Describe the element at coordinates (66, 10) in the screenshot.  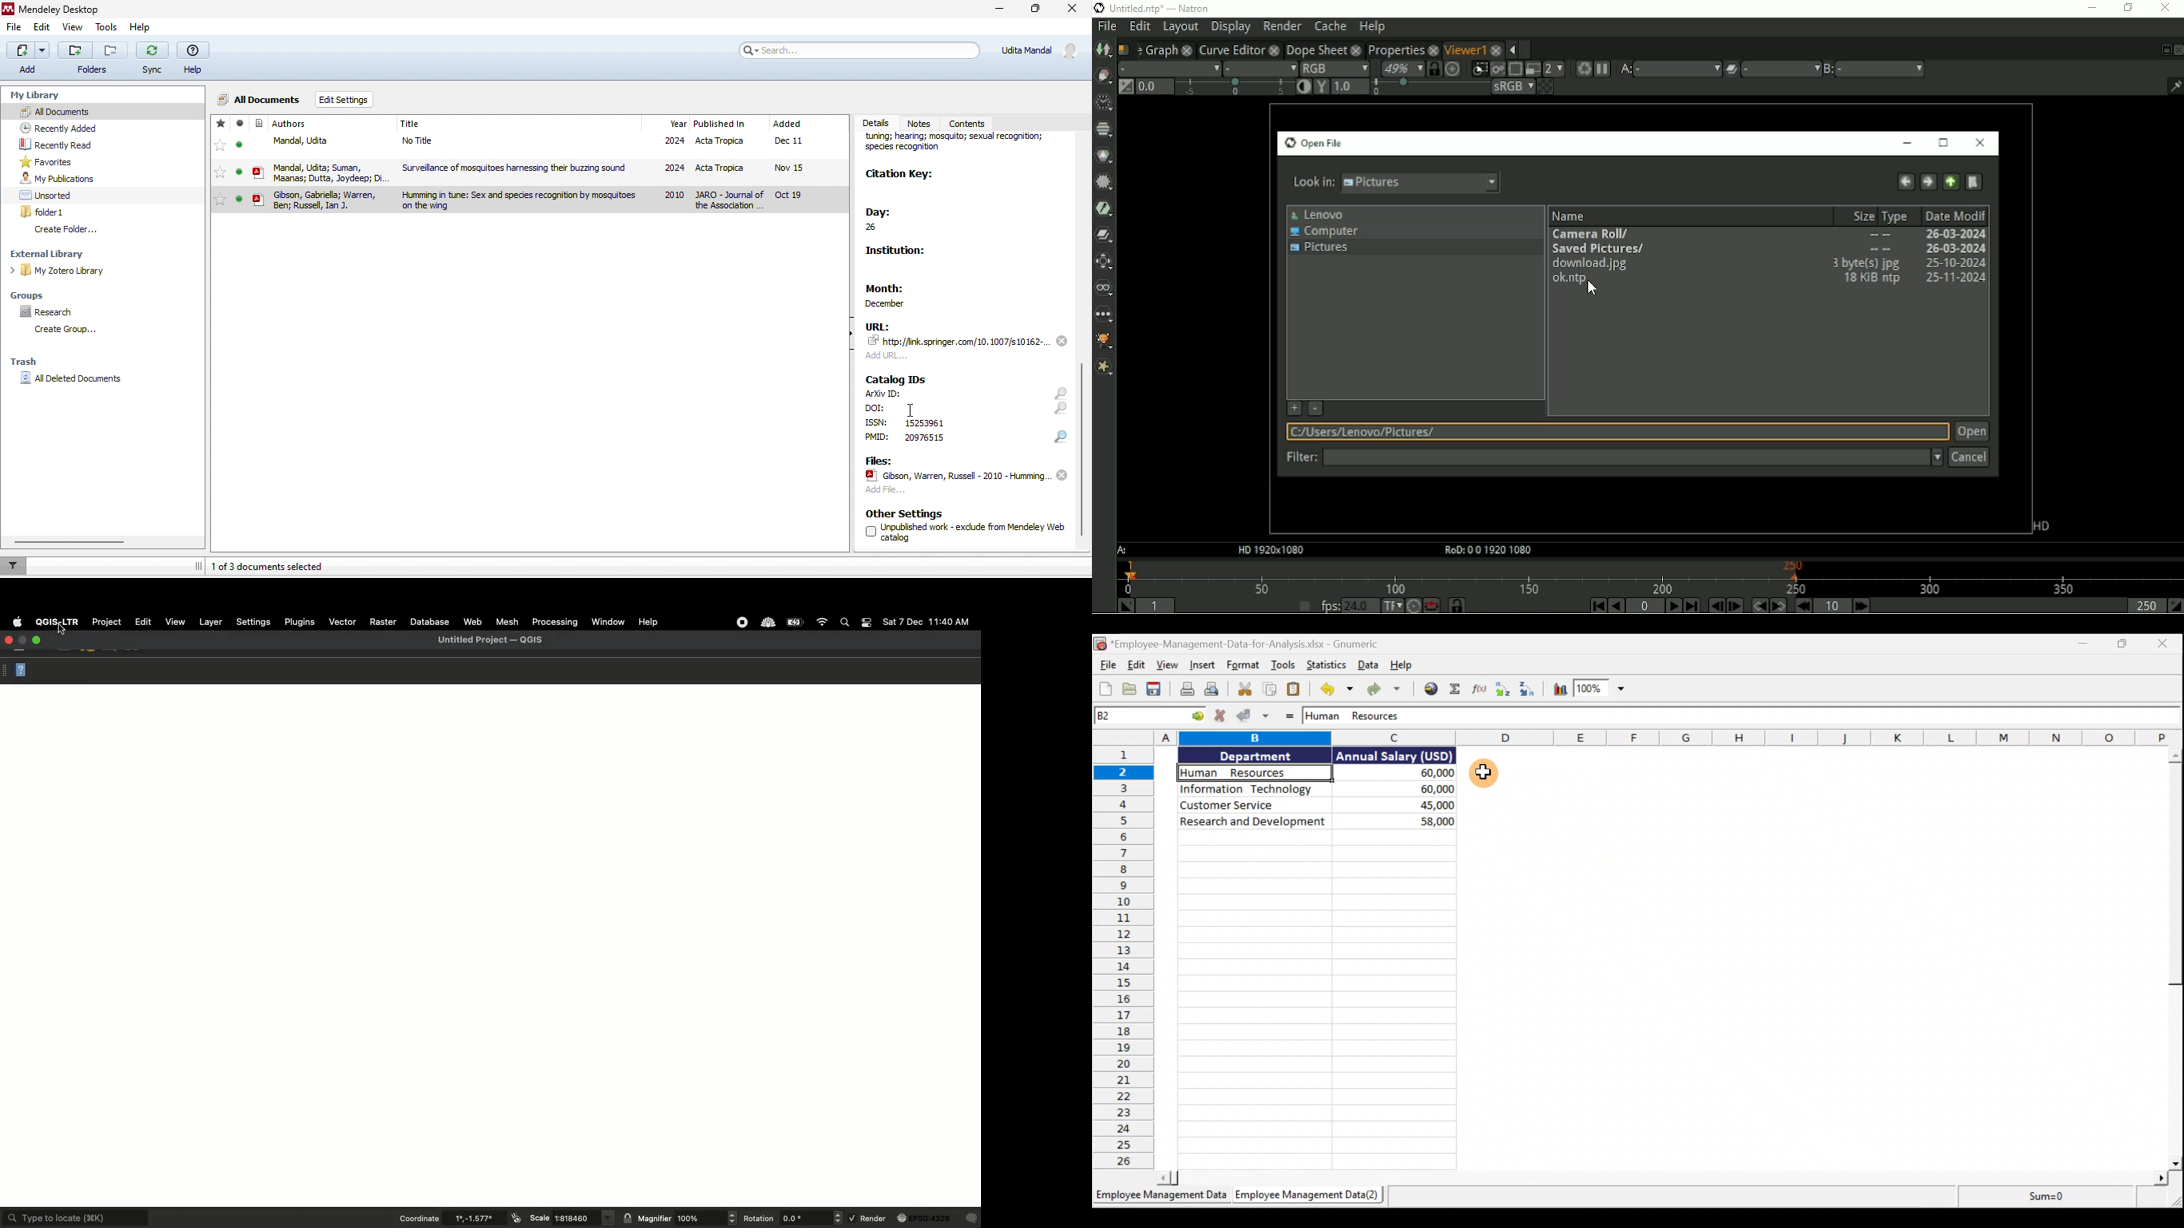
I see `Mendeley Desktop` at that location.